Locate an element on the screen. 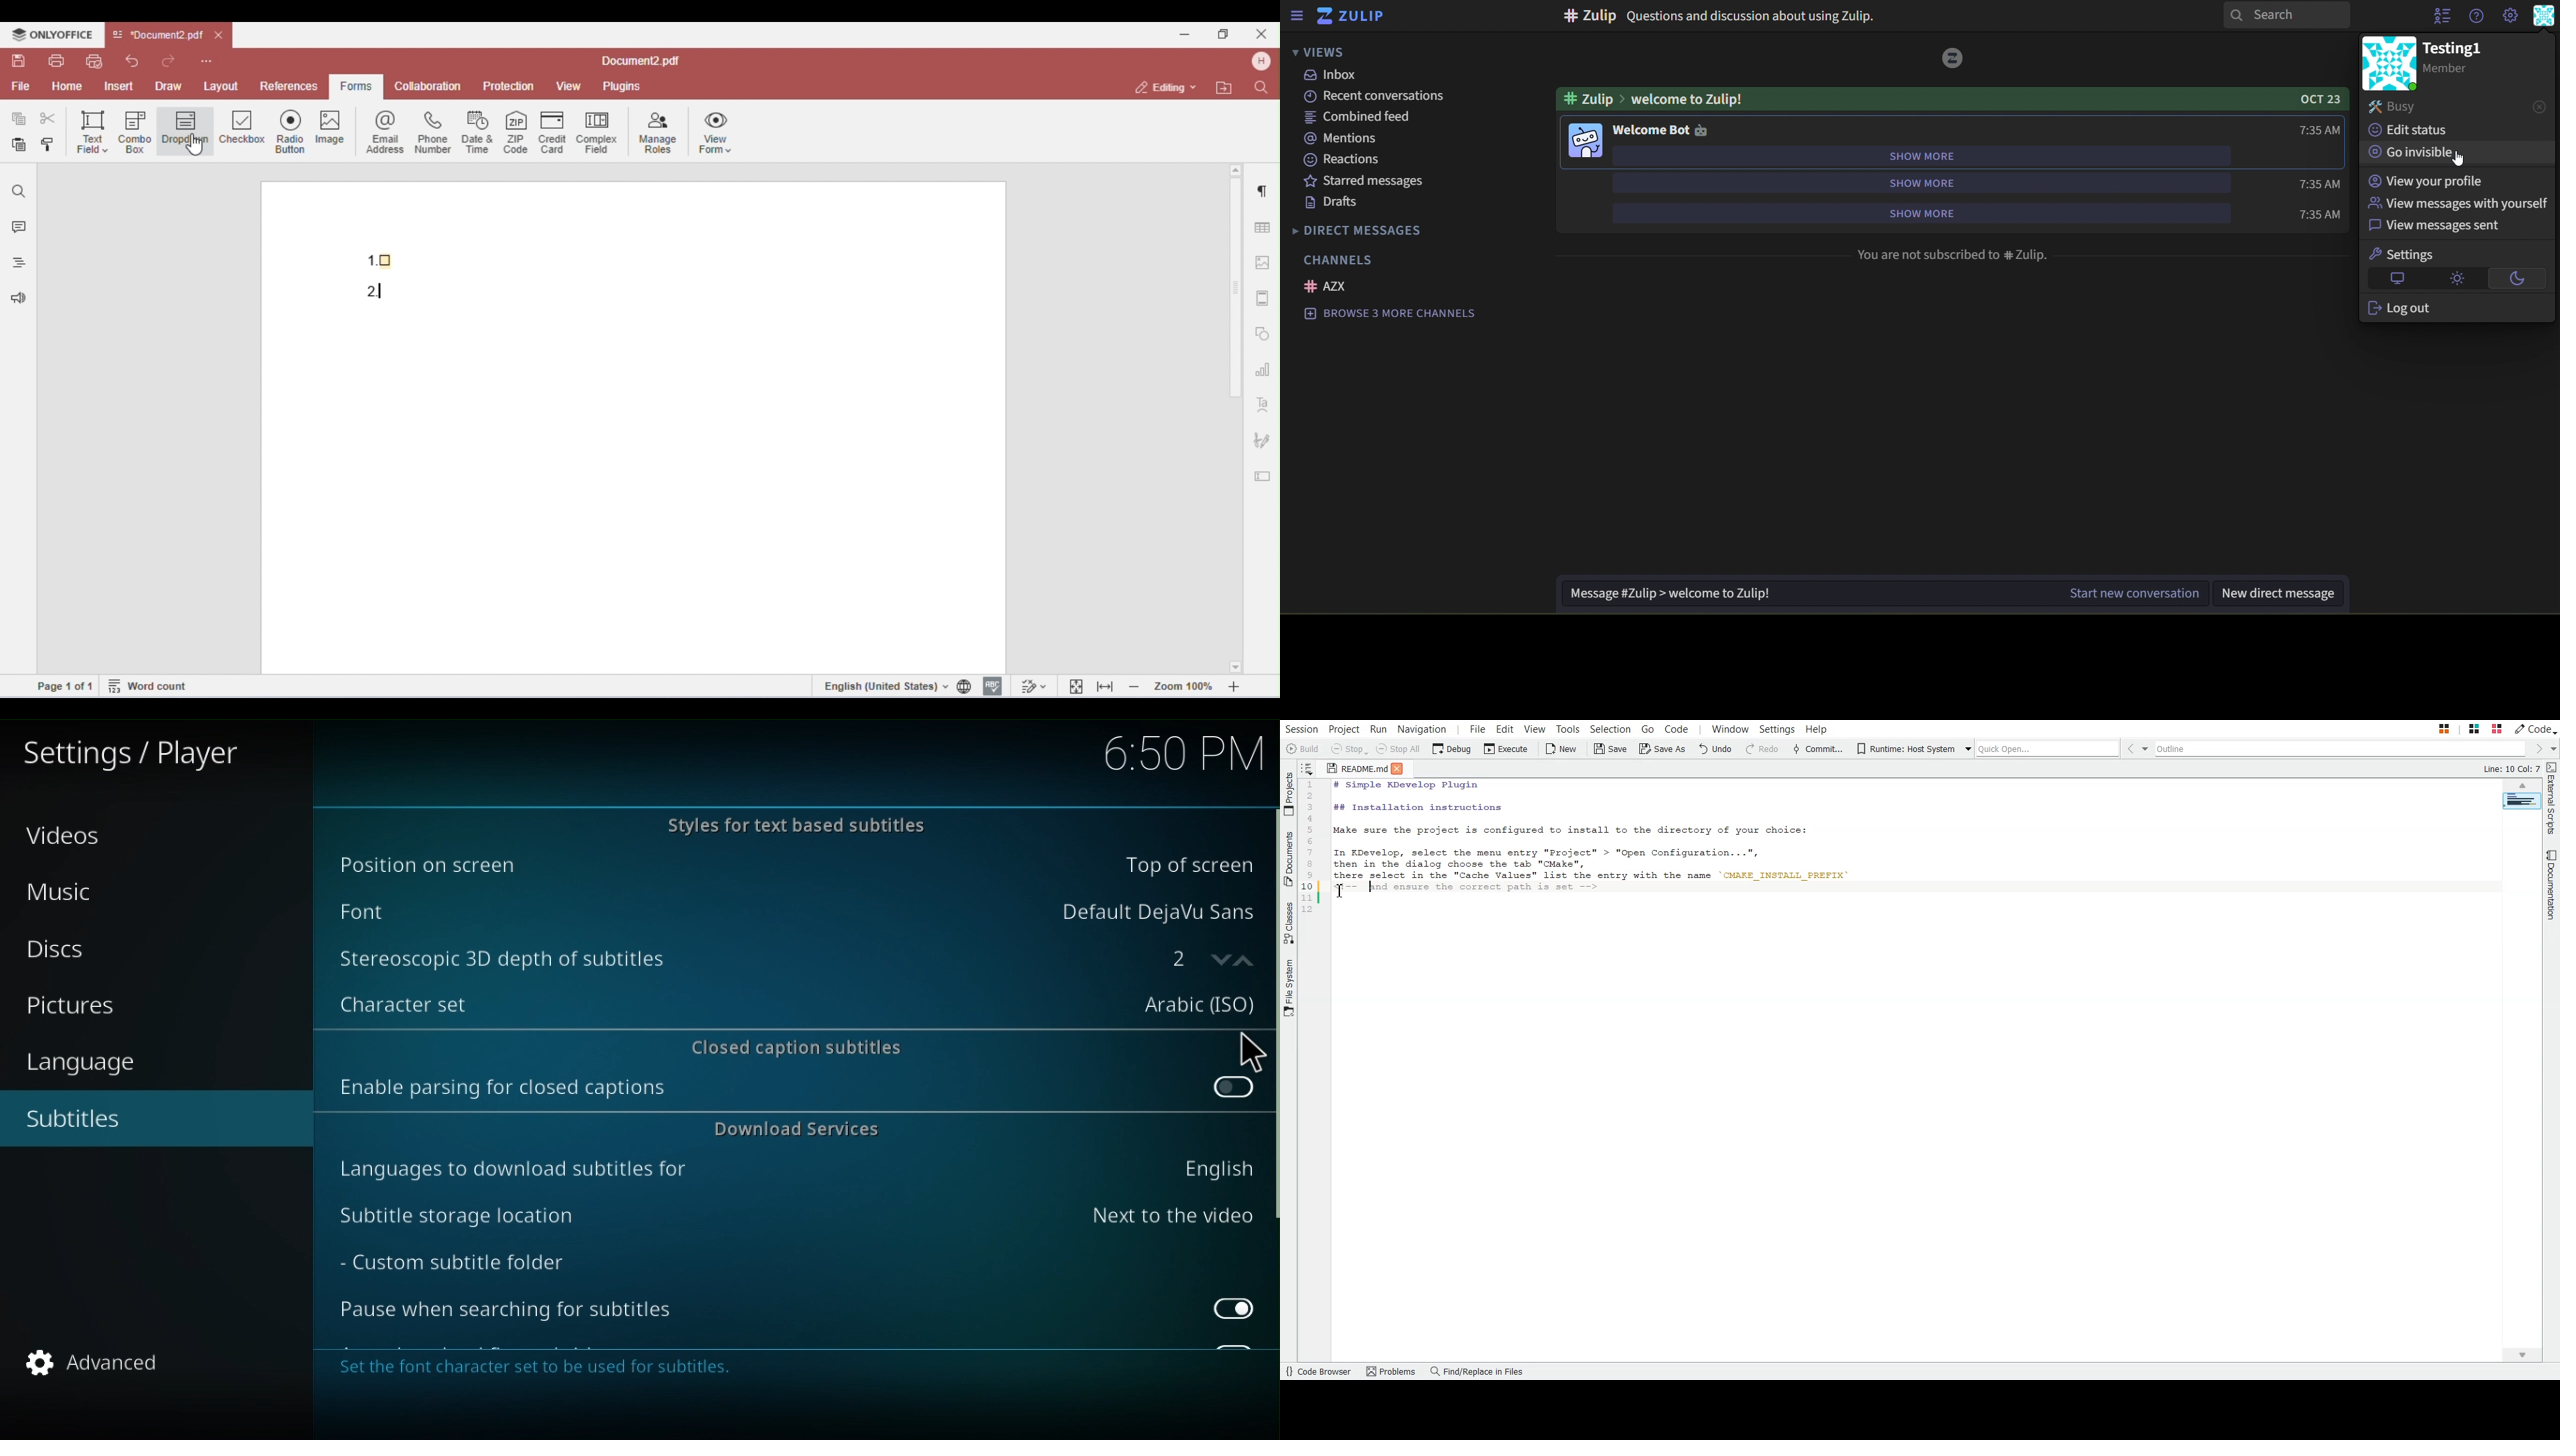 The image size is (2576, 1456). chart settings is located at coordinates (1263, 369).